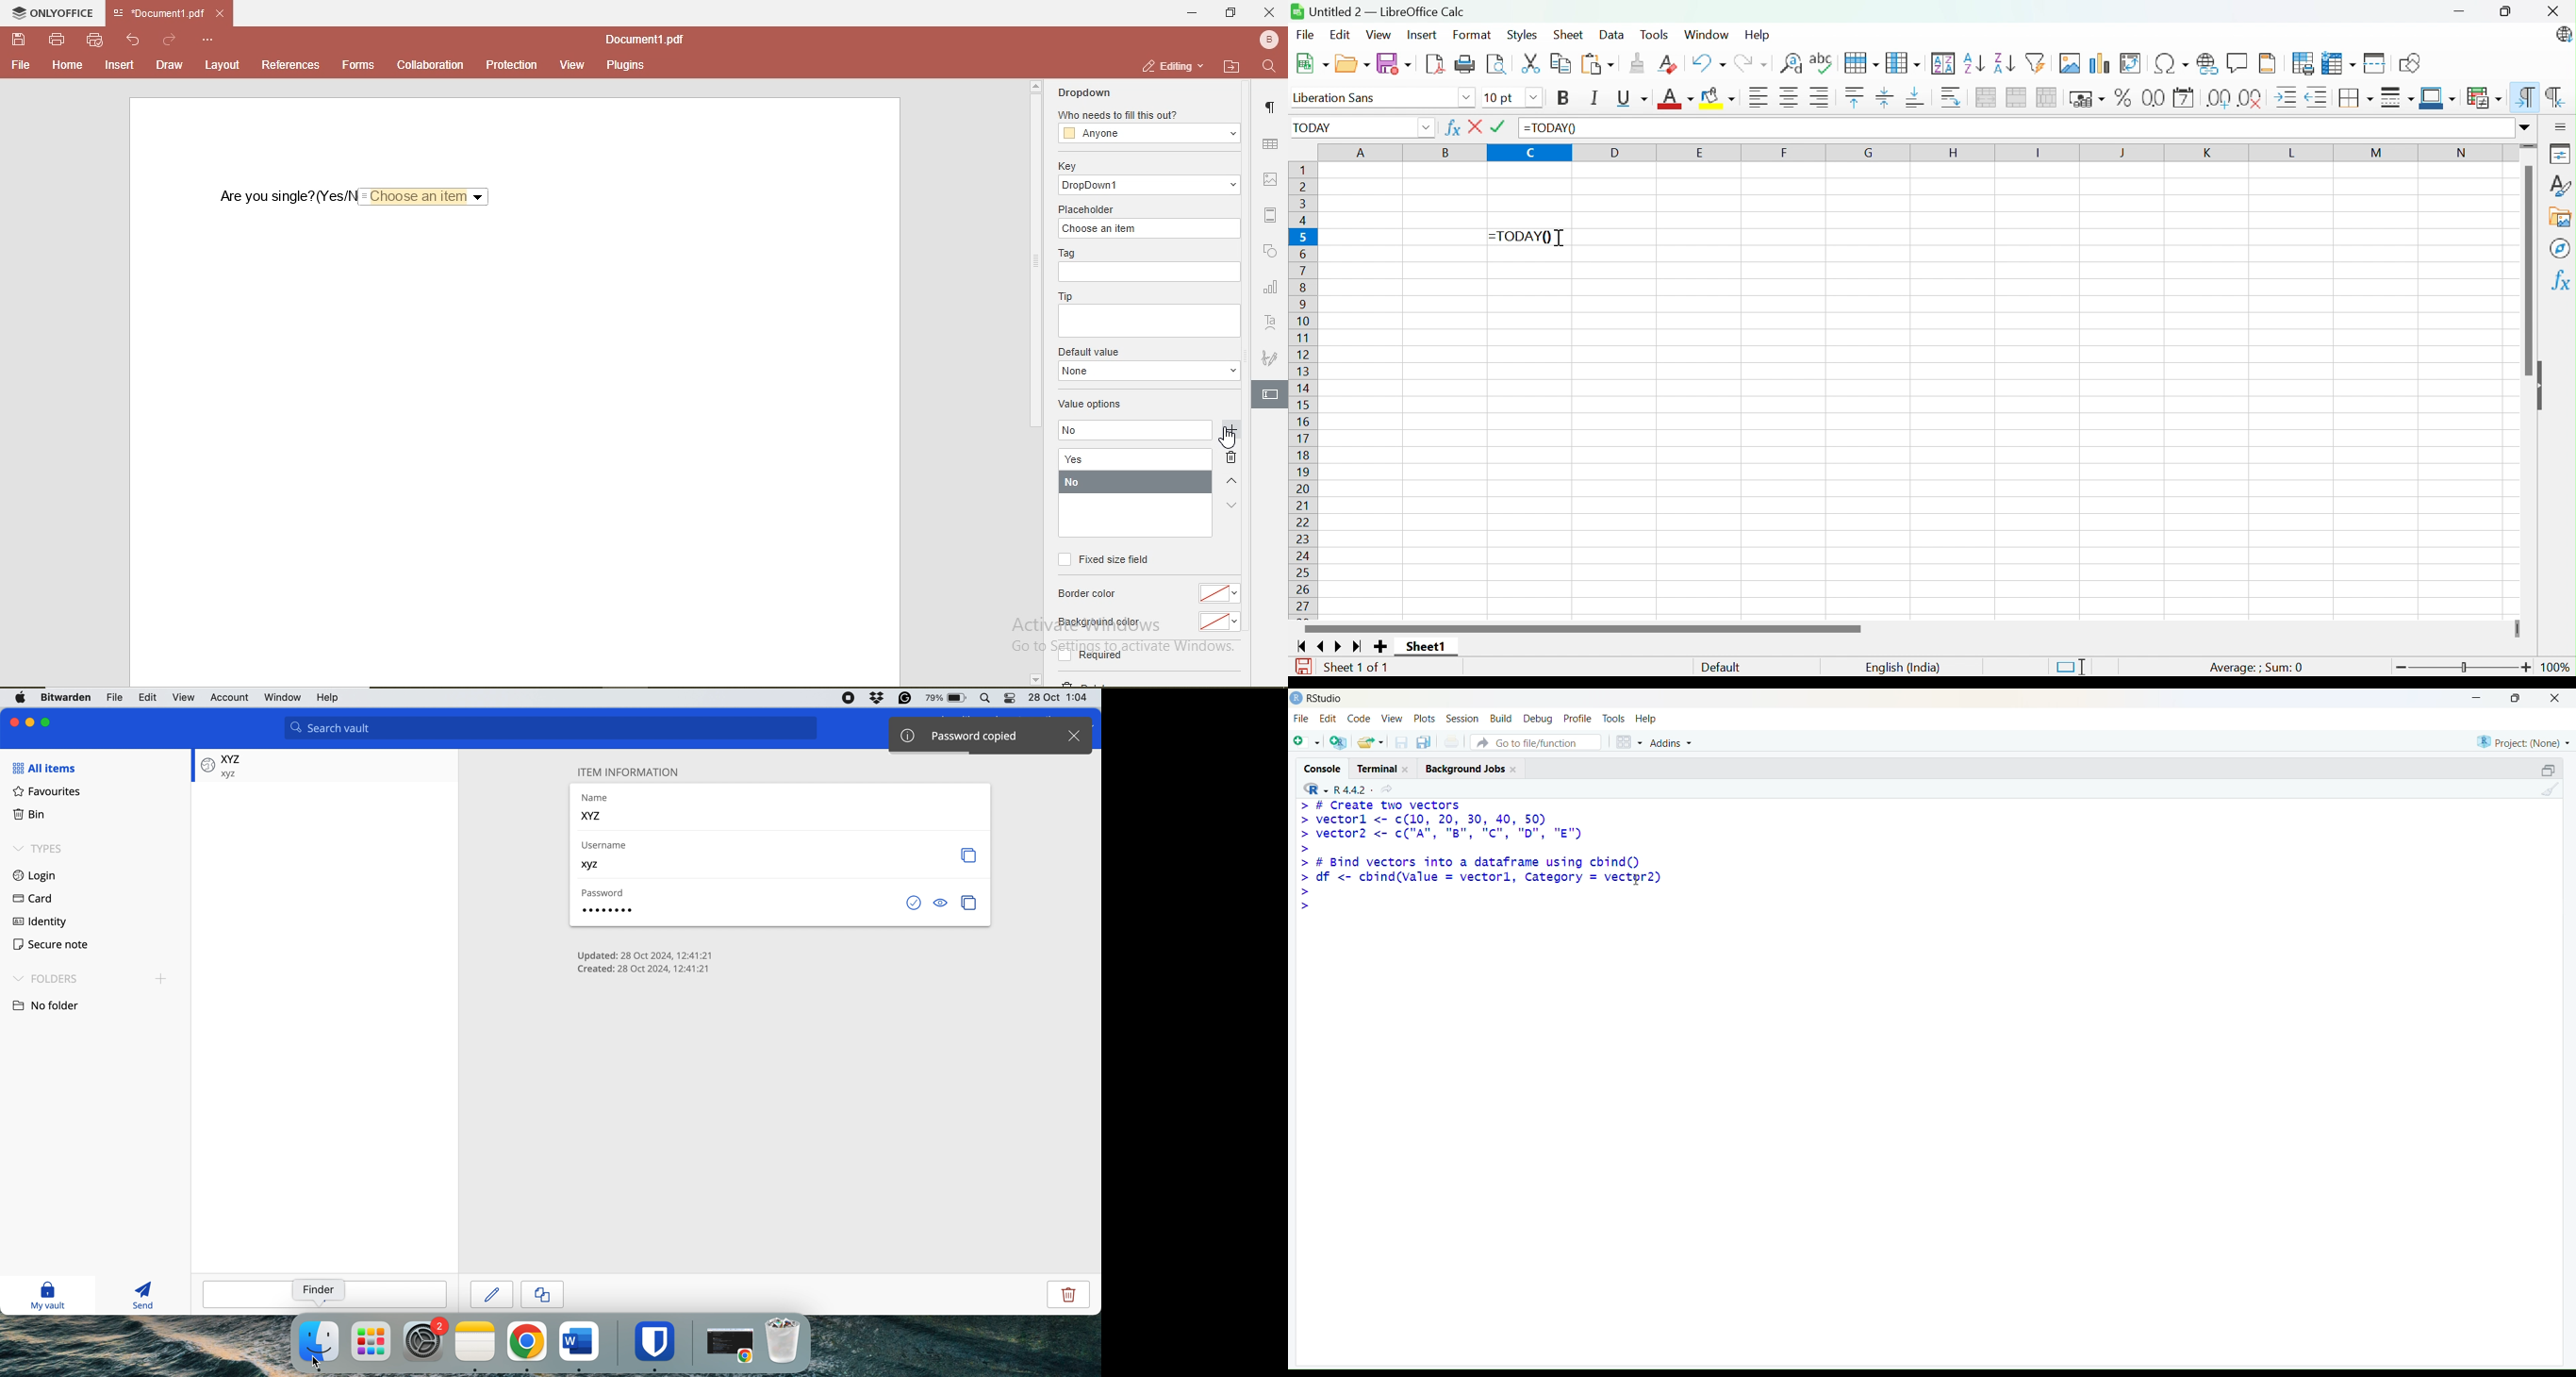  Describe the element at coordinates (1577, 717) in the screenshot. I see `Profile` at that location.